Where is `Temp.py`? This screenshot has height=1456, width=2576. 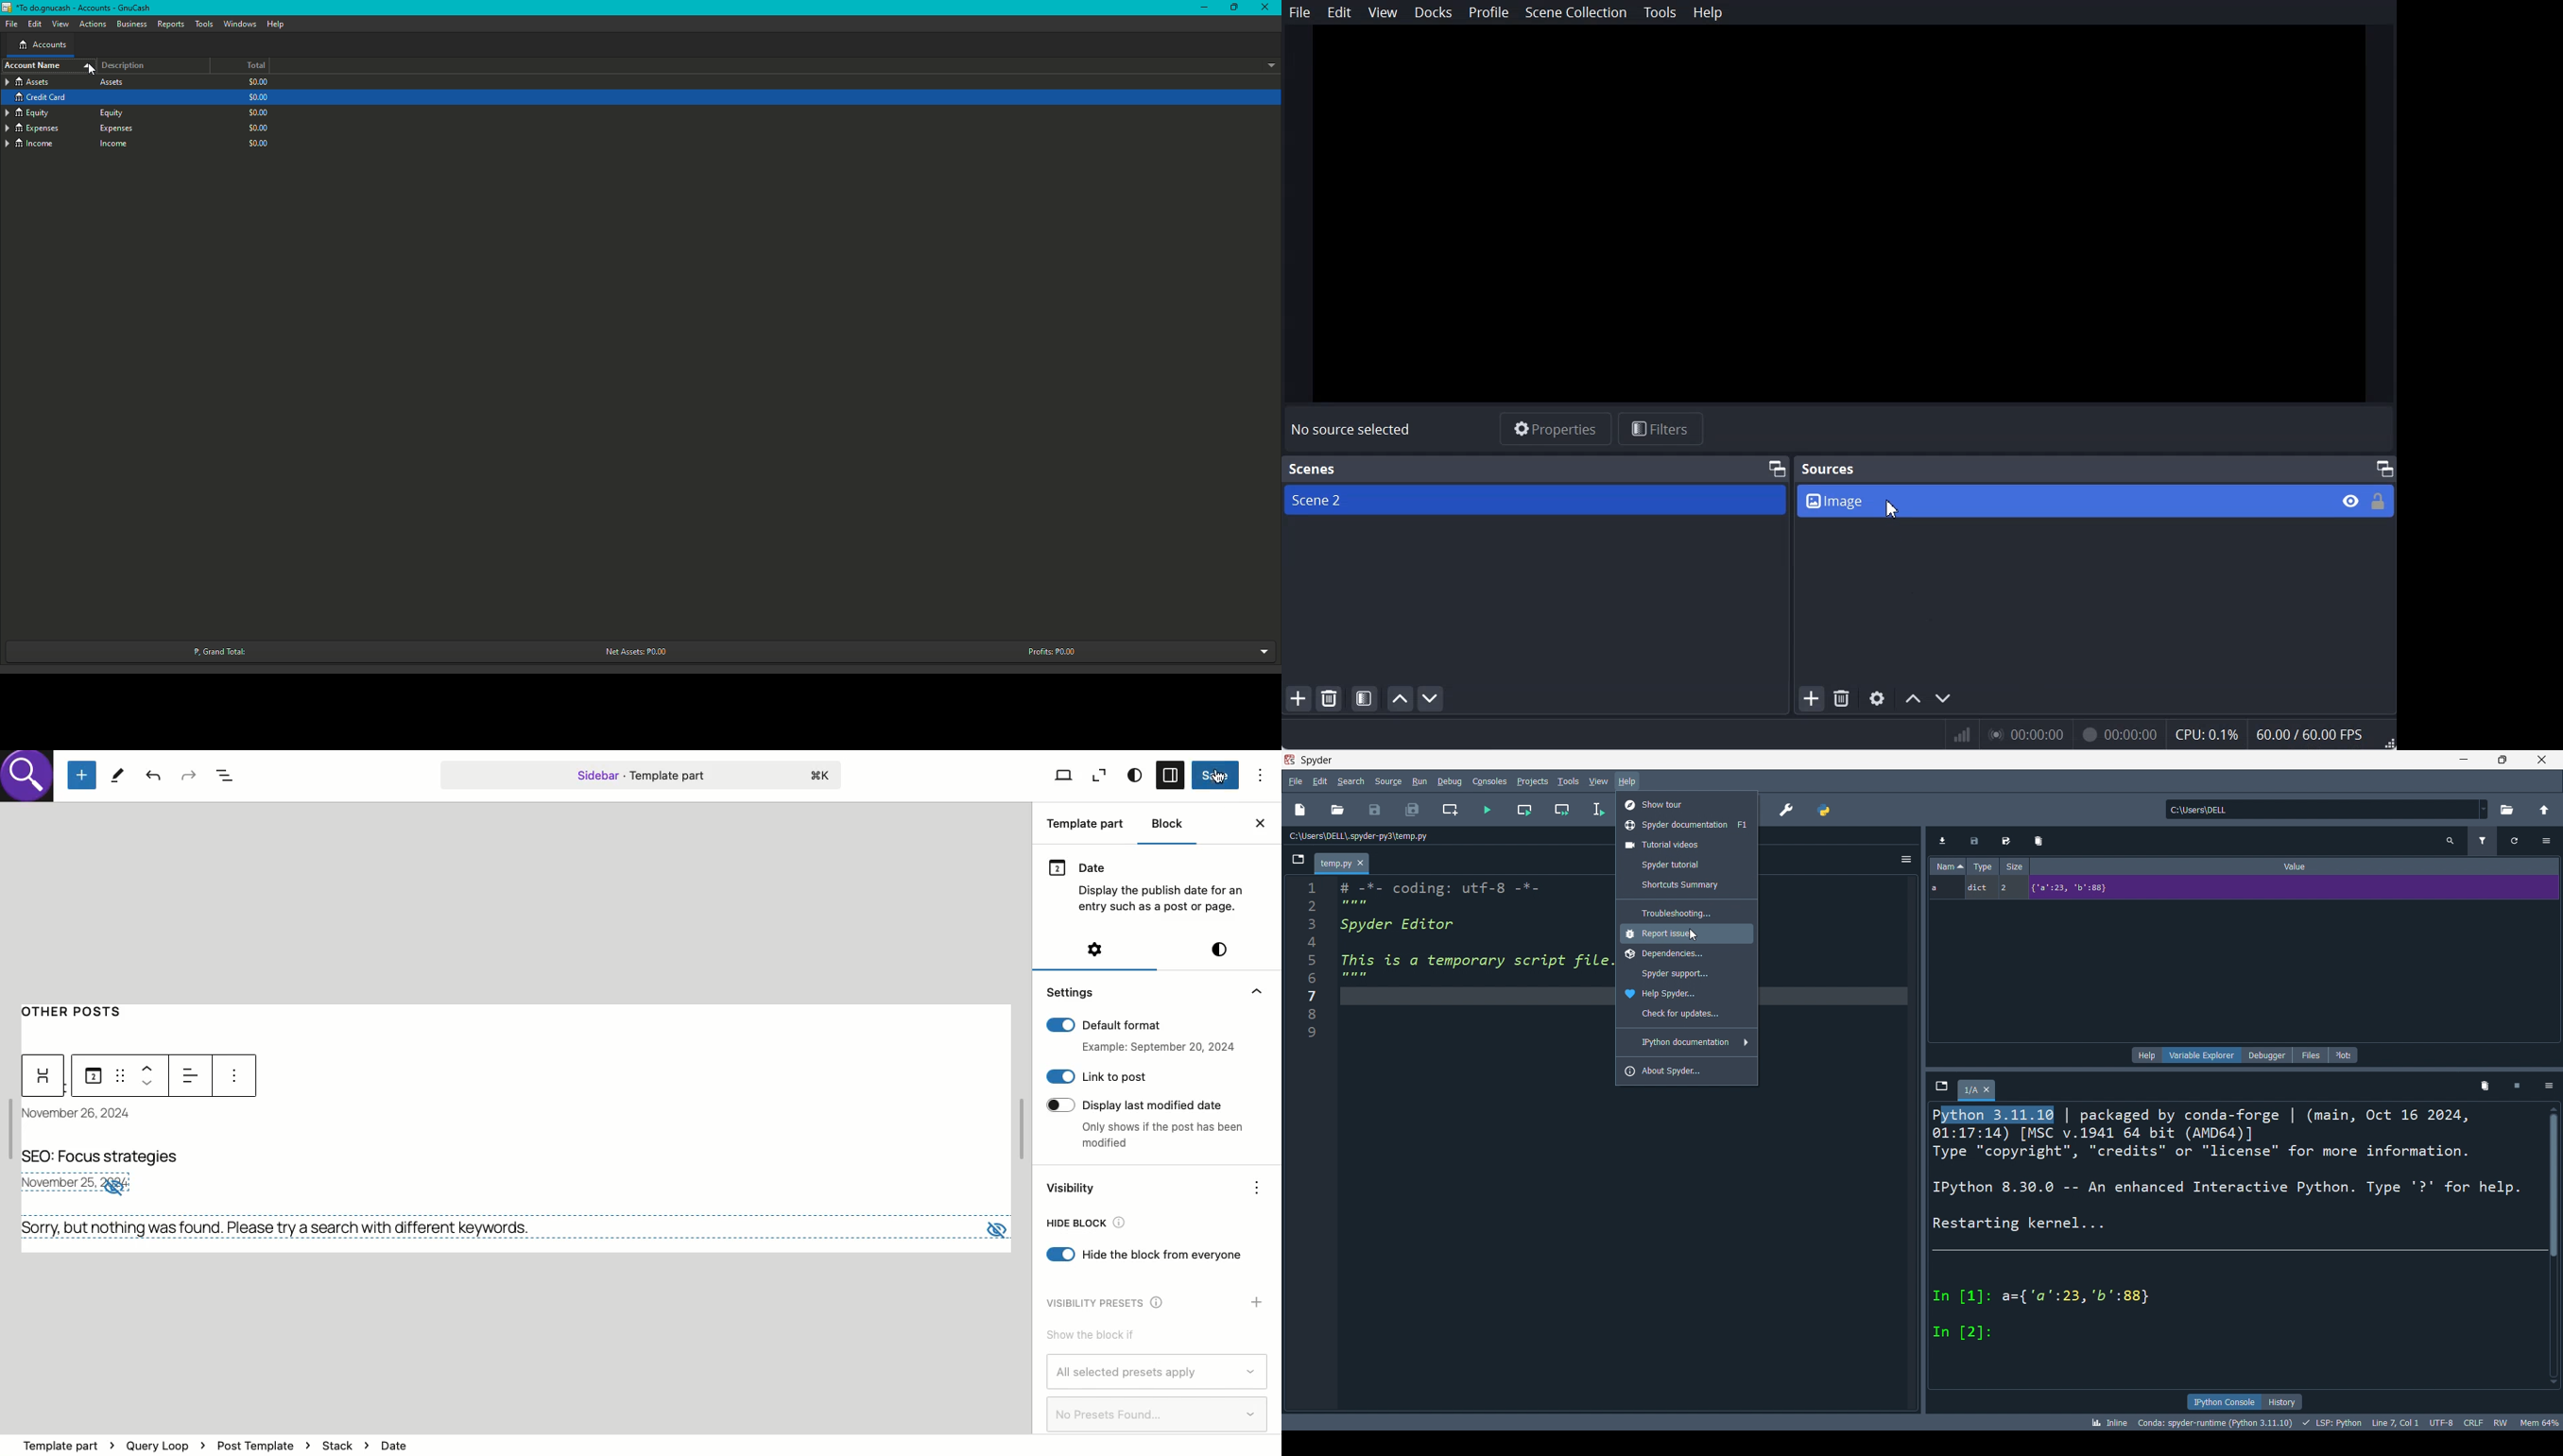 Temp.py is located at coordinates (1342, 863).